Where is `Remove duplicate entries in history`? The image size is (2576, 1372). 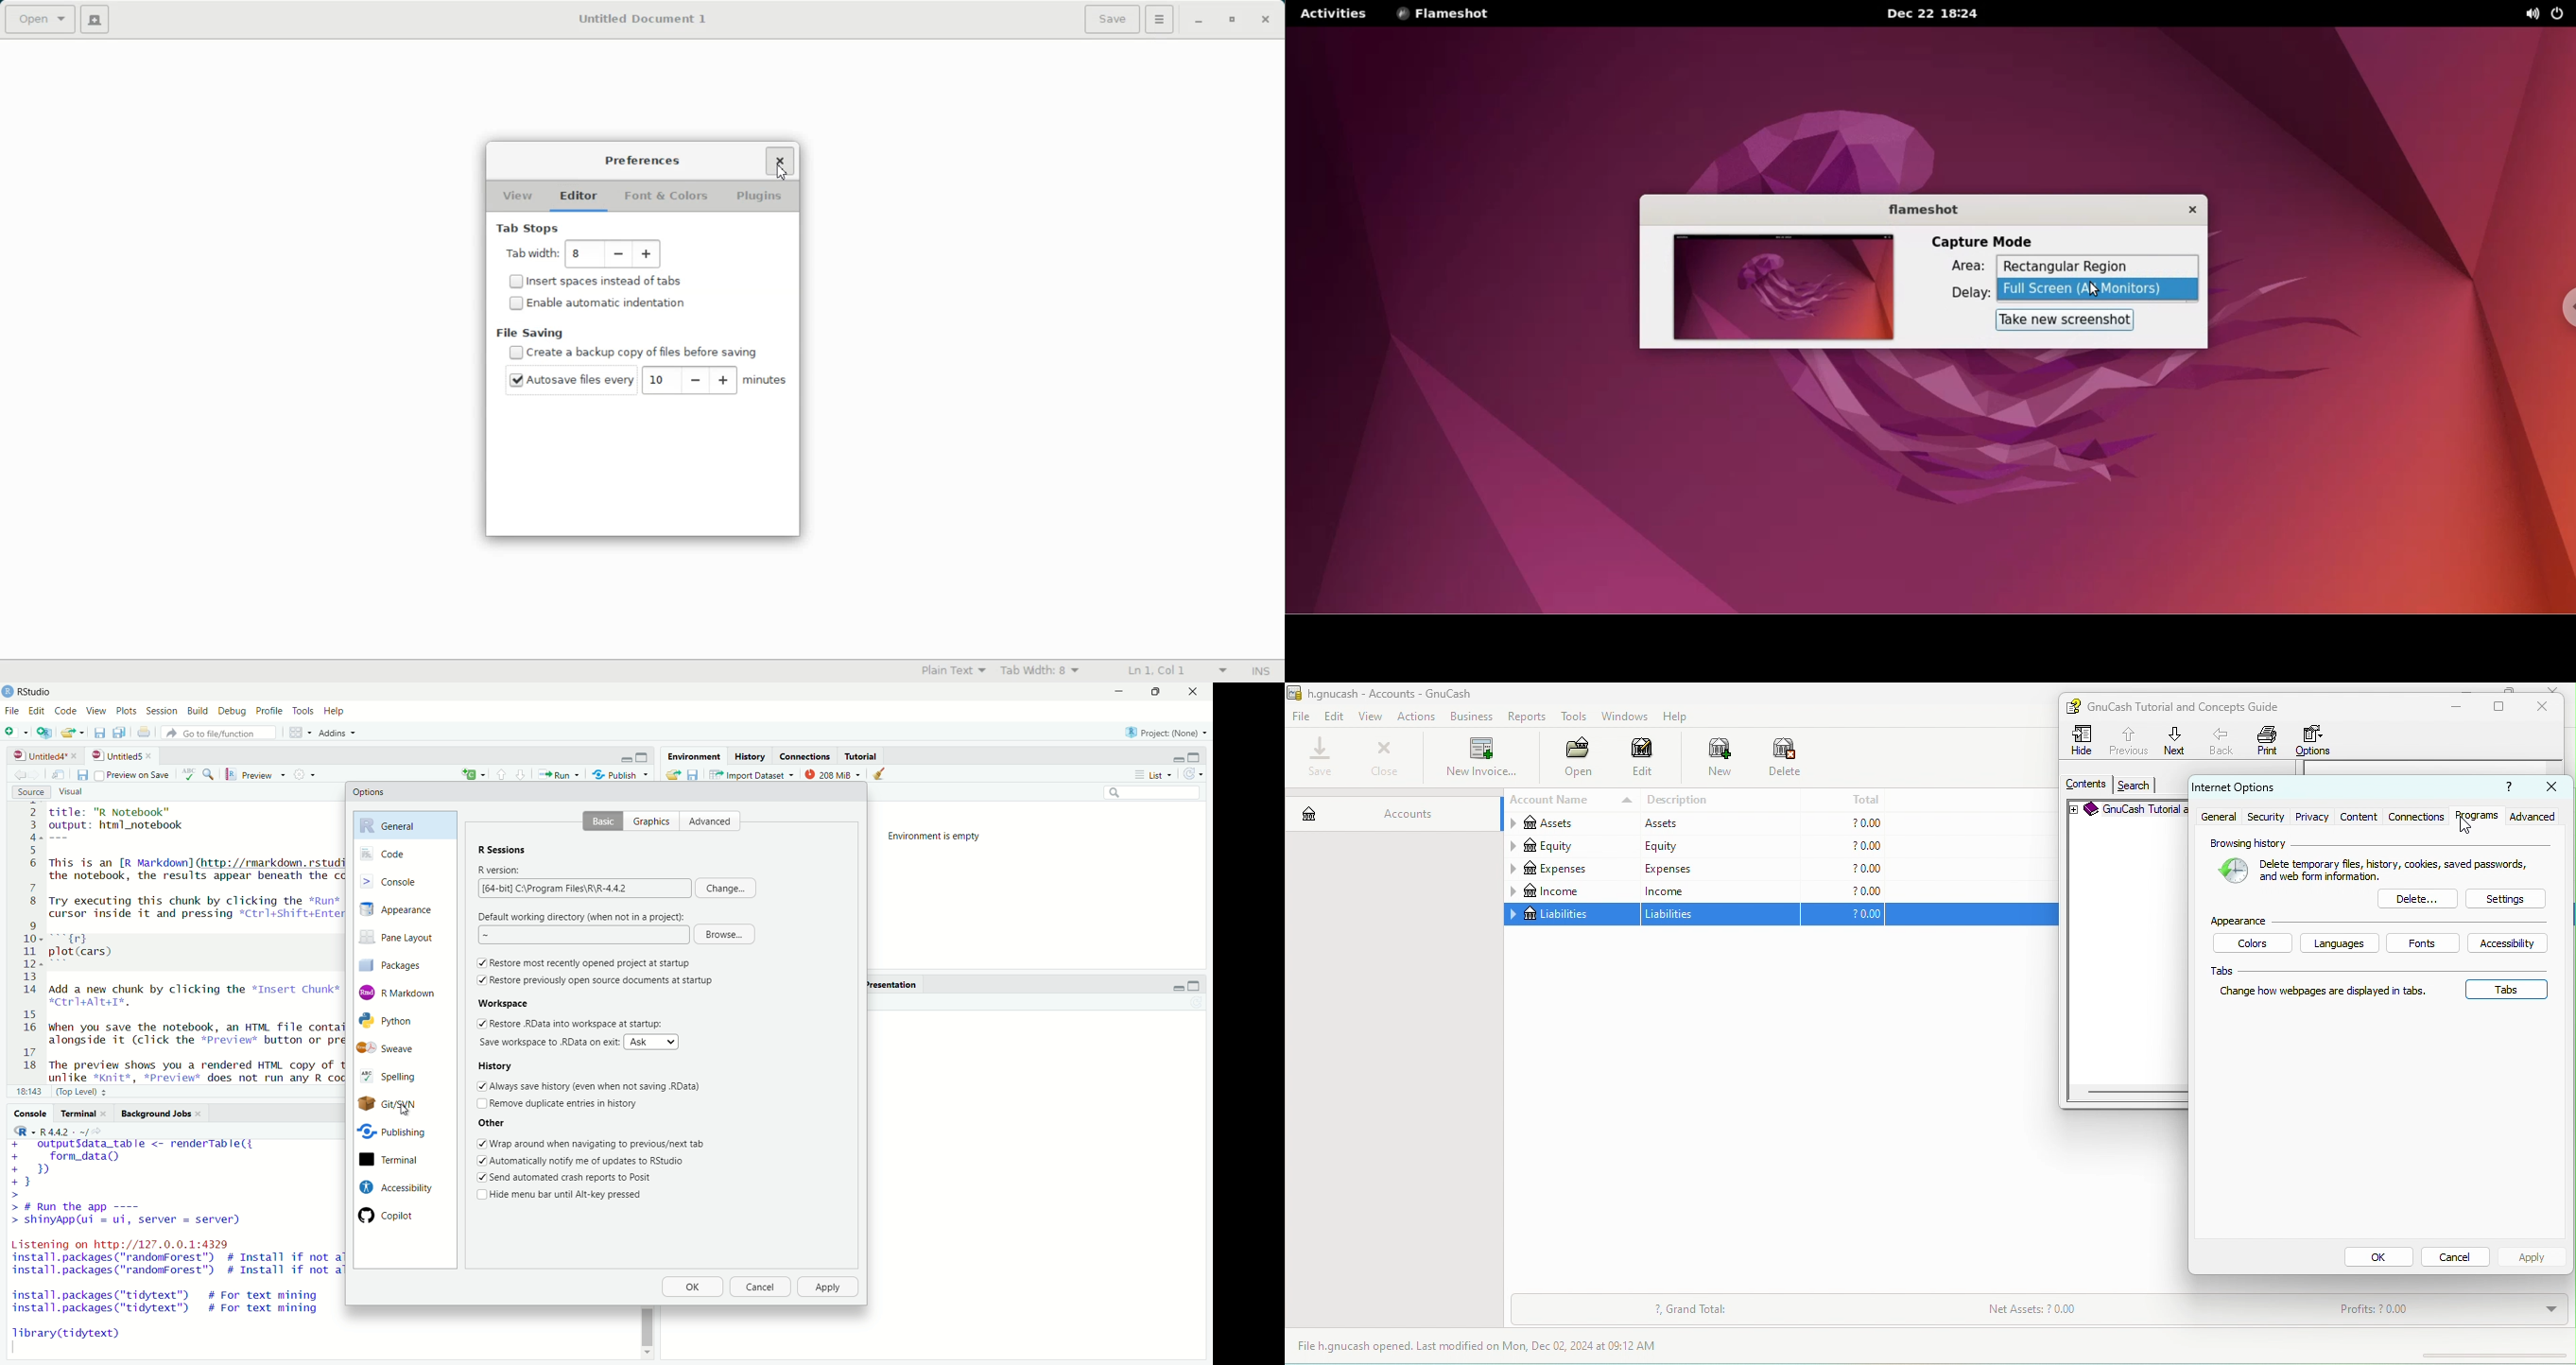
Remove duplicate entries in history is located at coordinates (568, 1104).